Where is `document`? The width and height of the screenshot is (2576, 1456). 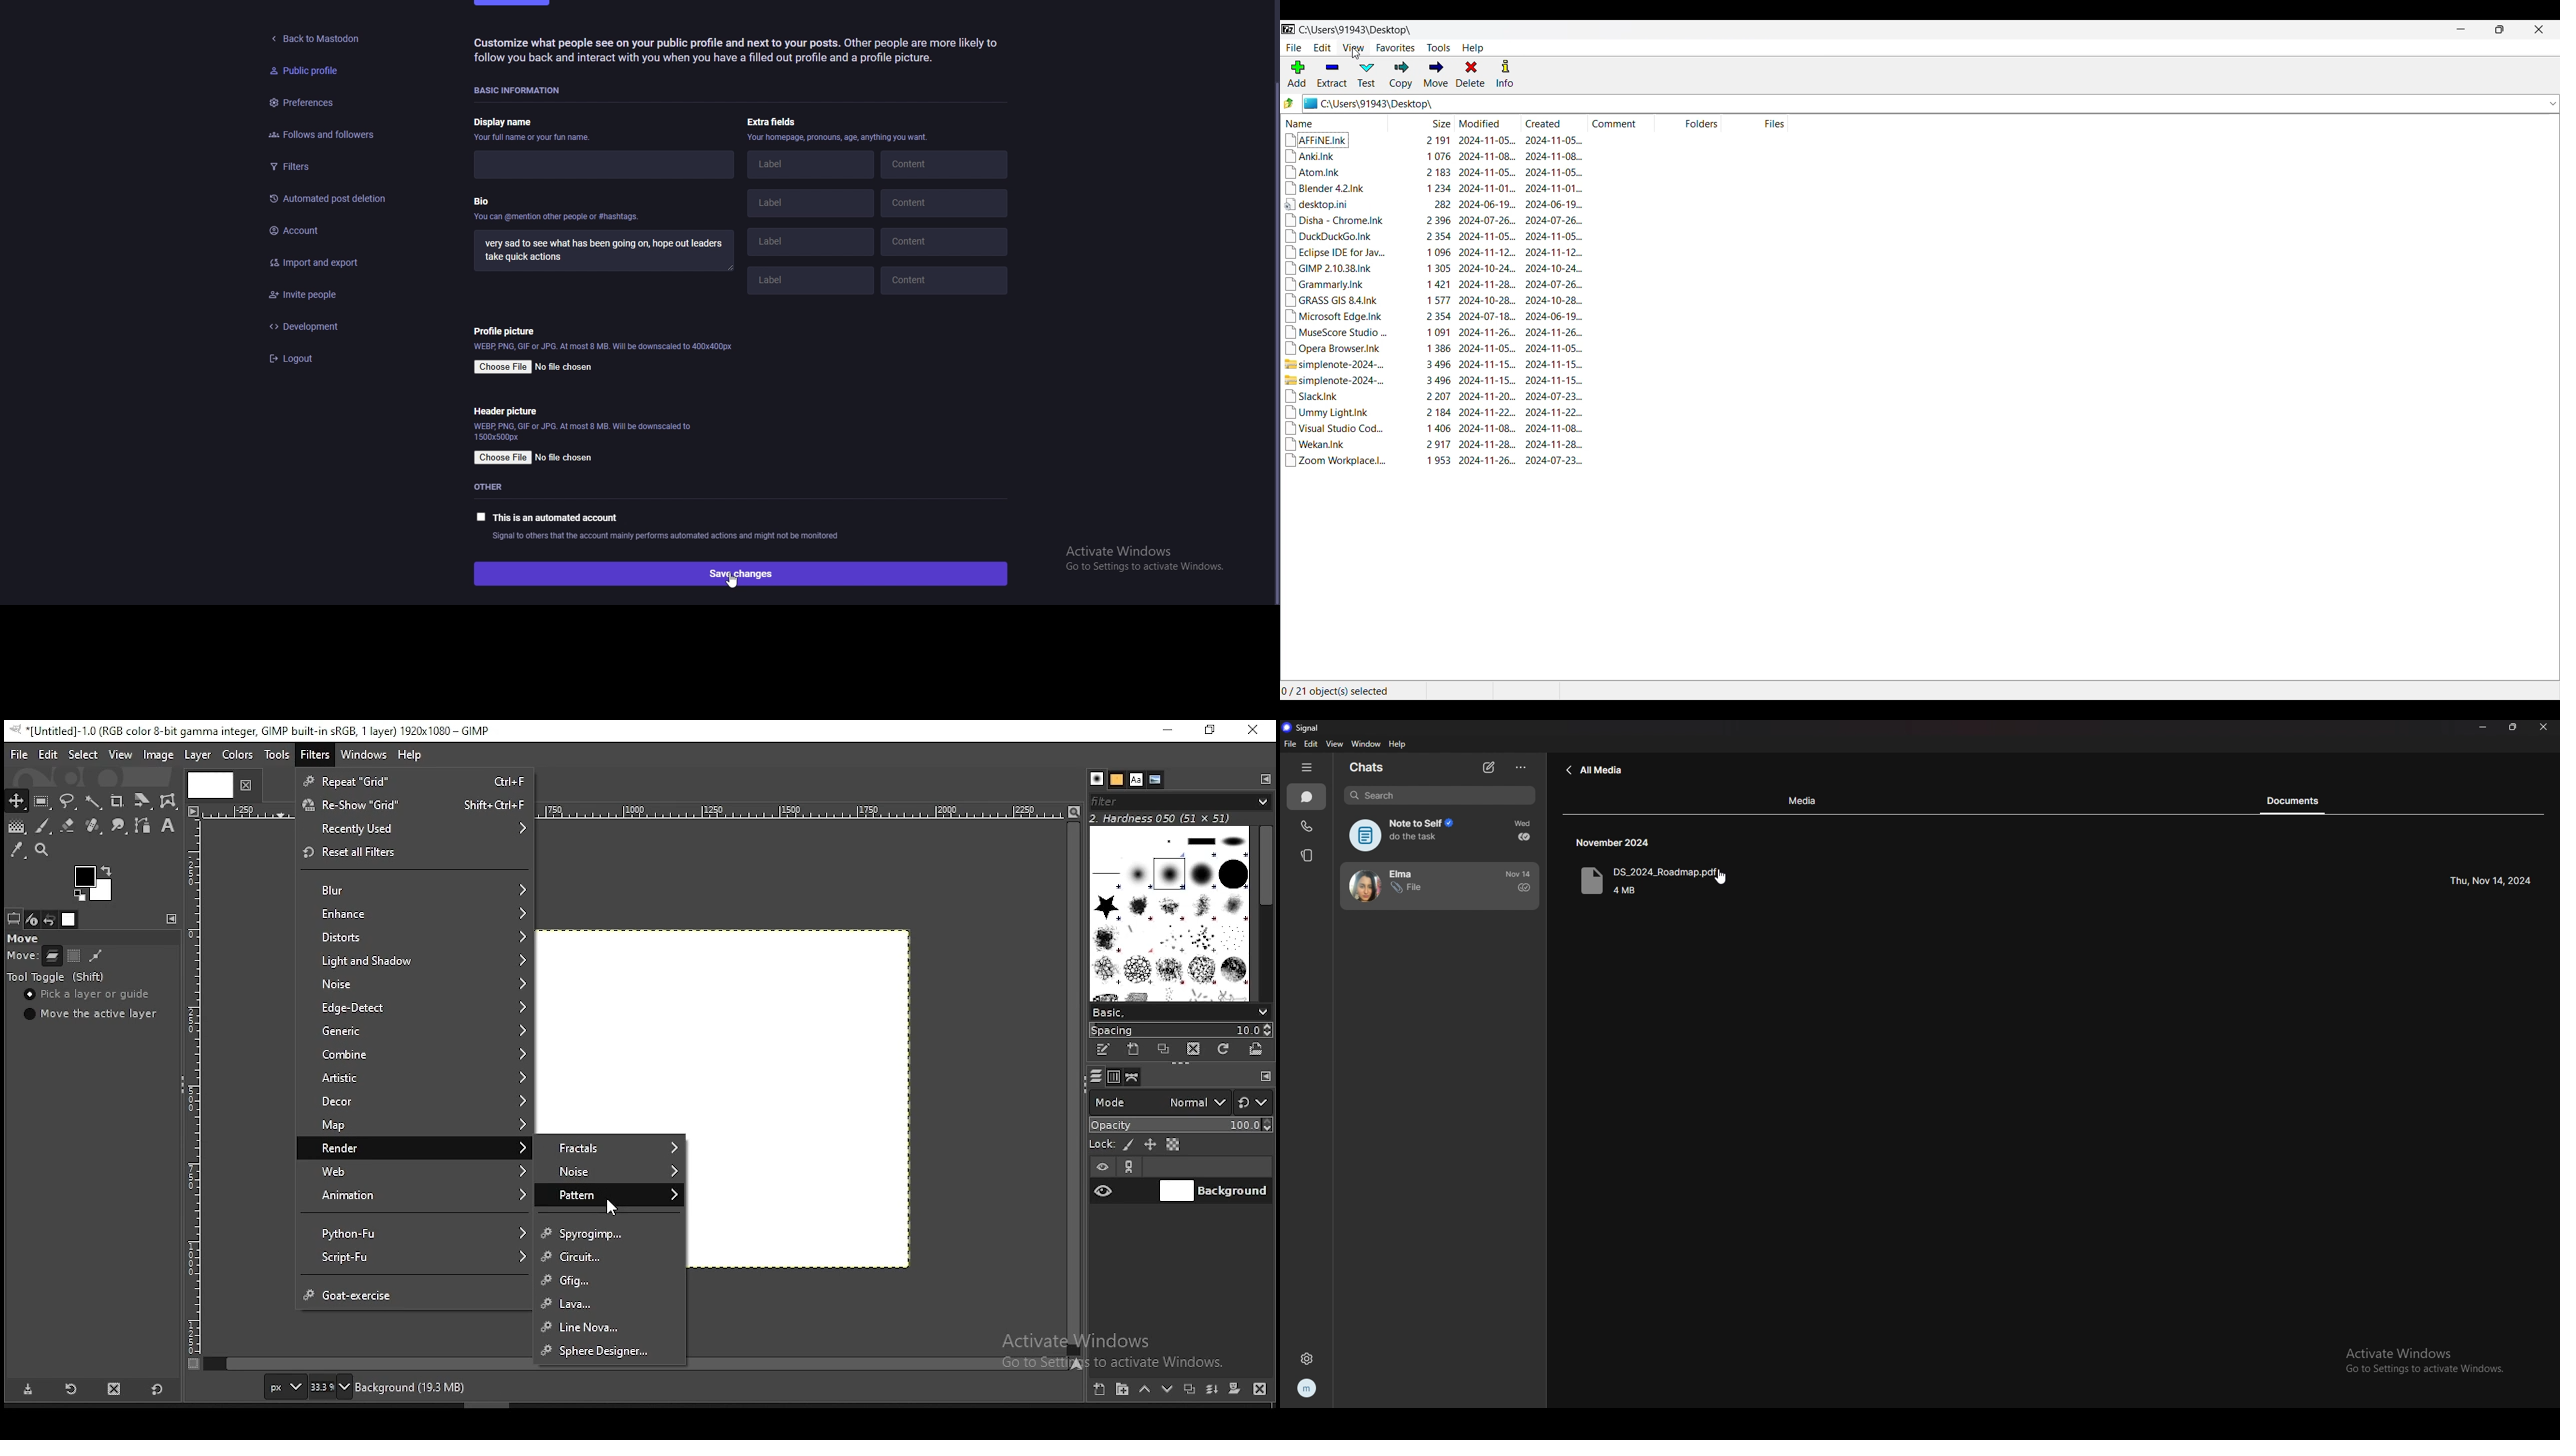
document is located at coordinates (1678, 883).